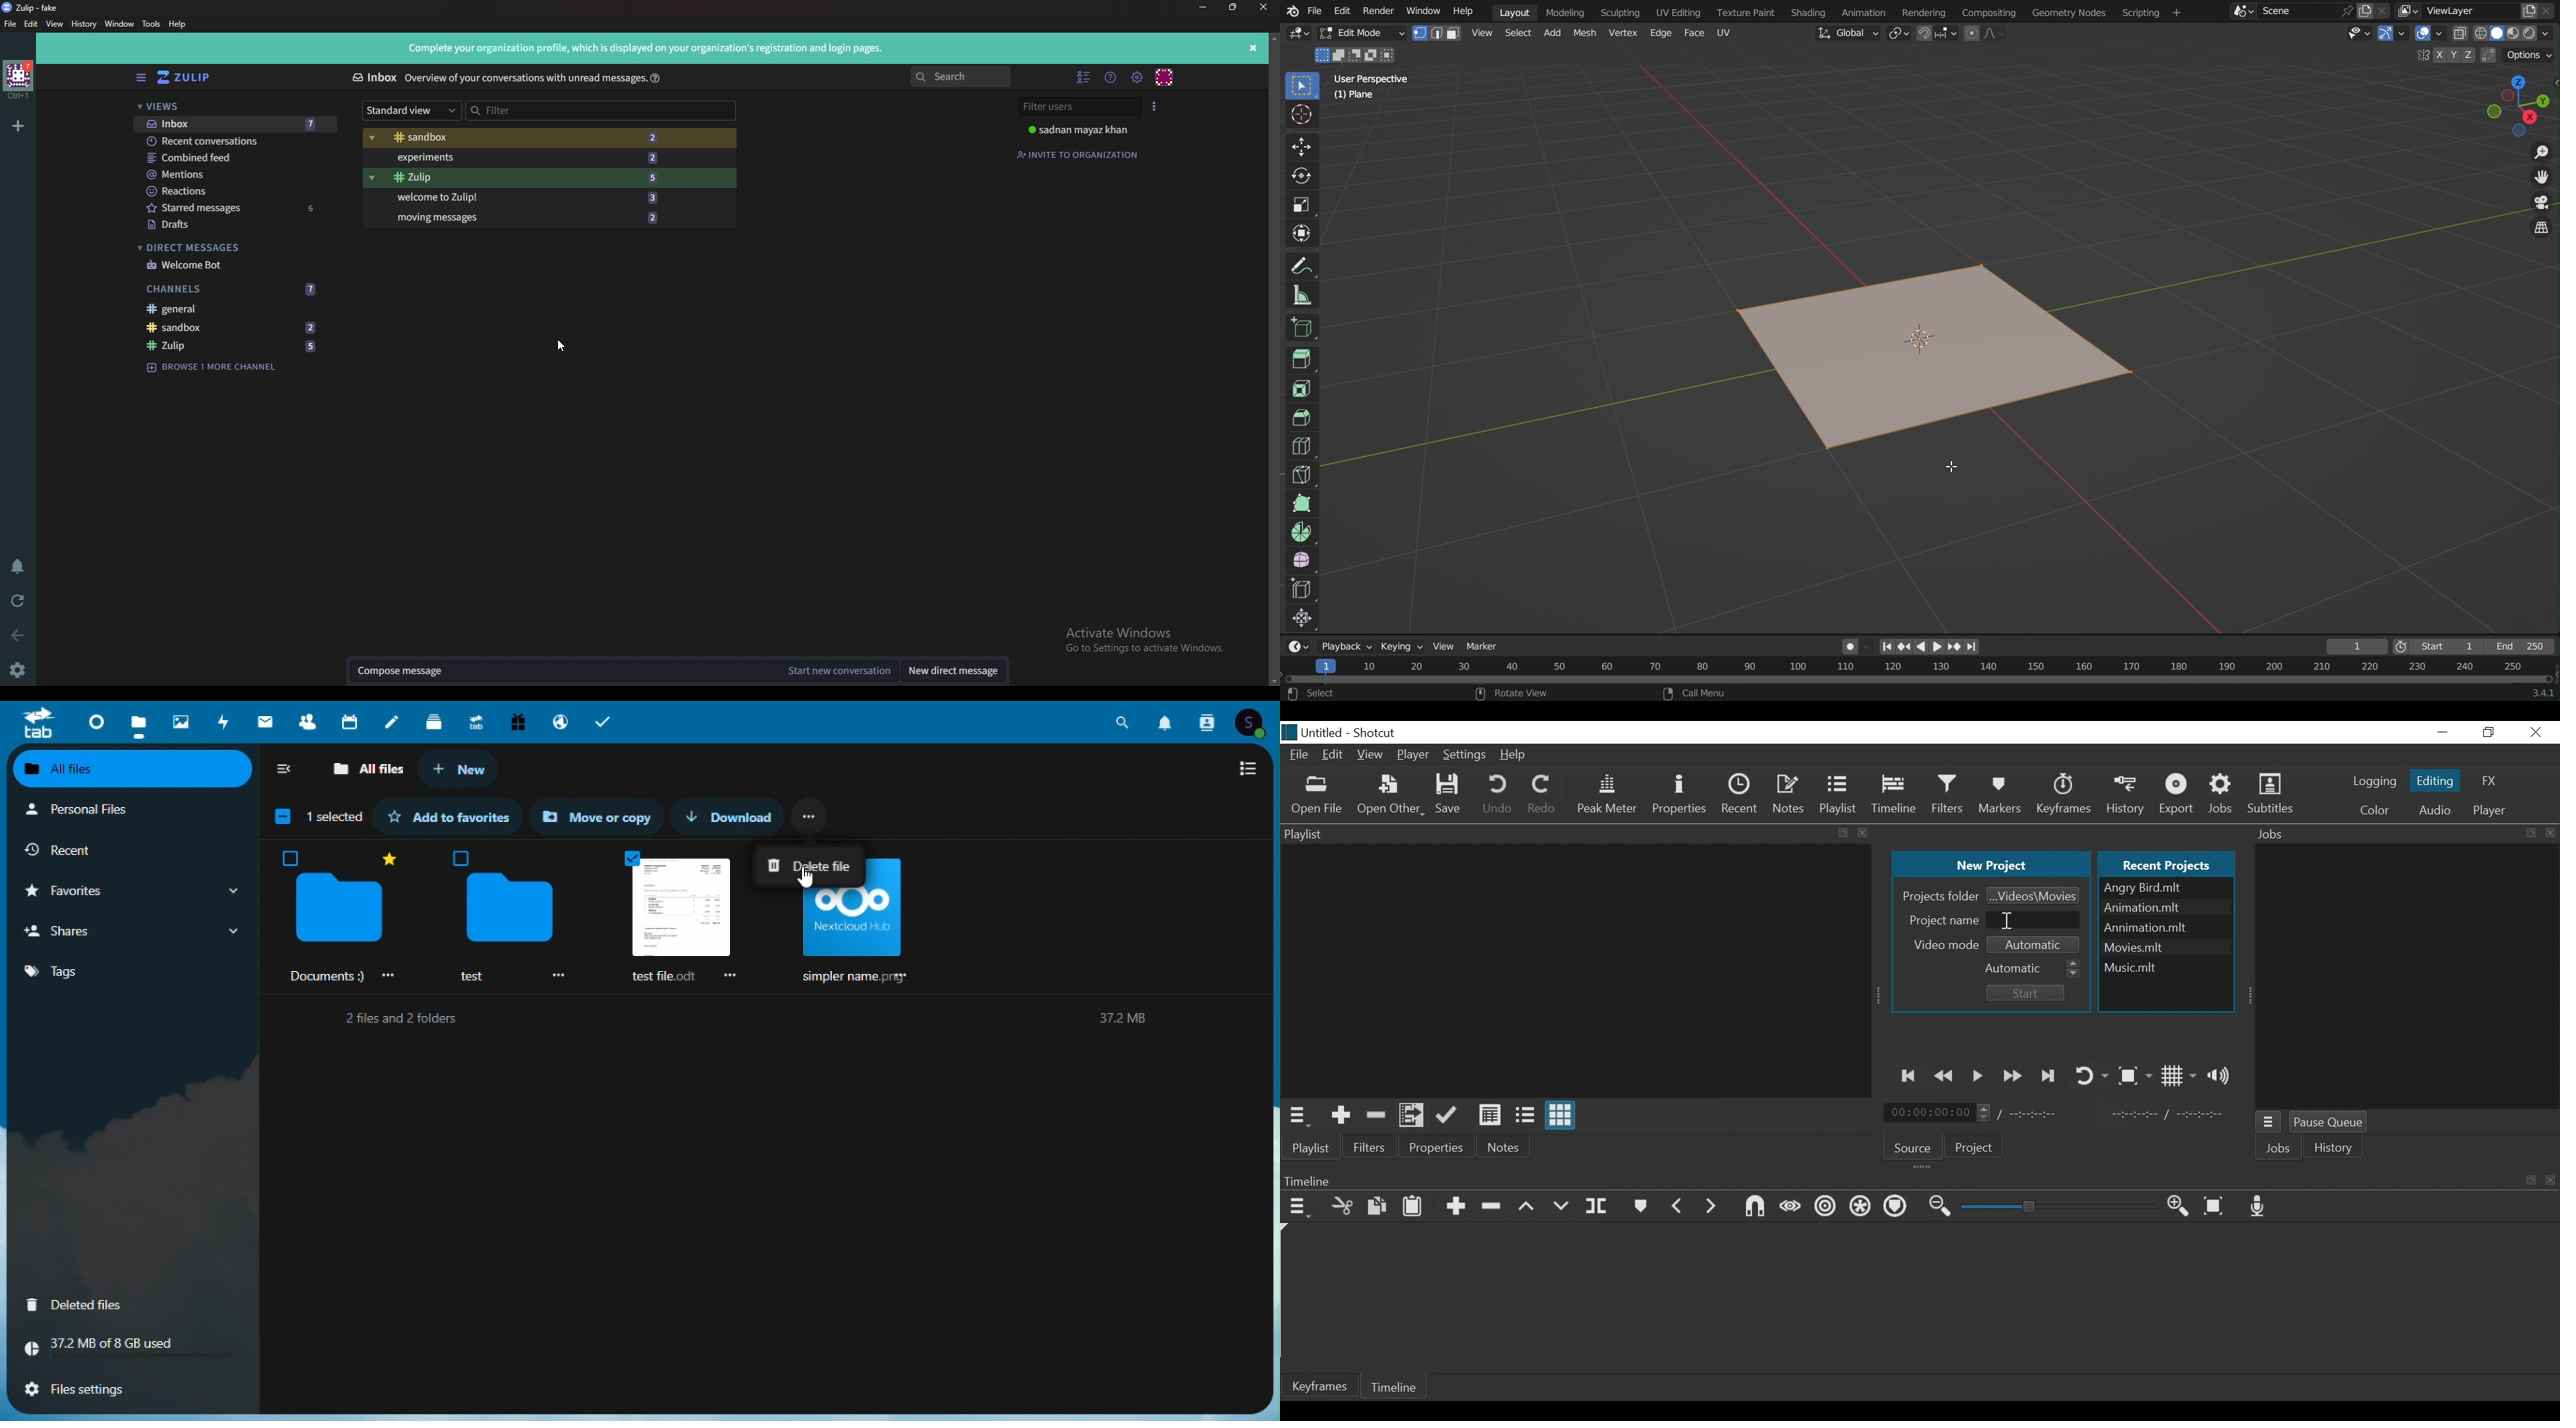 The height and width of the screenshot is (1428, 2576). What do you see at coordinates (856, 941) in the screenshot?
I see `simpler name. prey` at bounding box center [856, 941].